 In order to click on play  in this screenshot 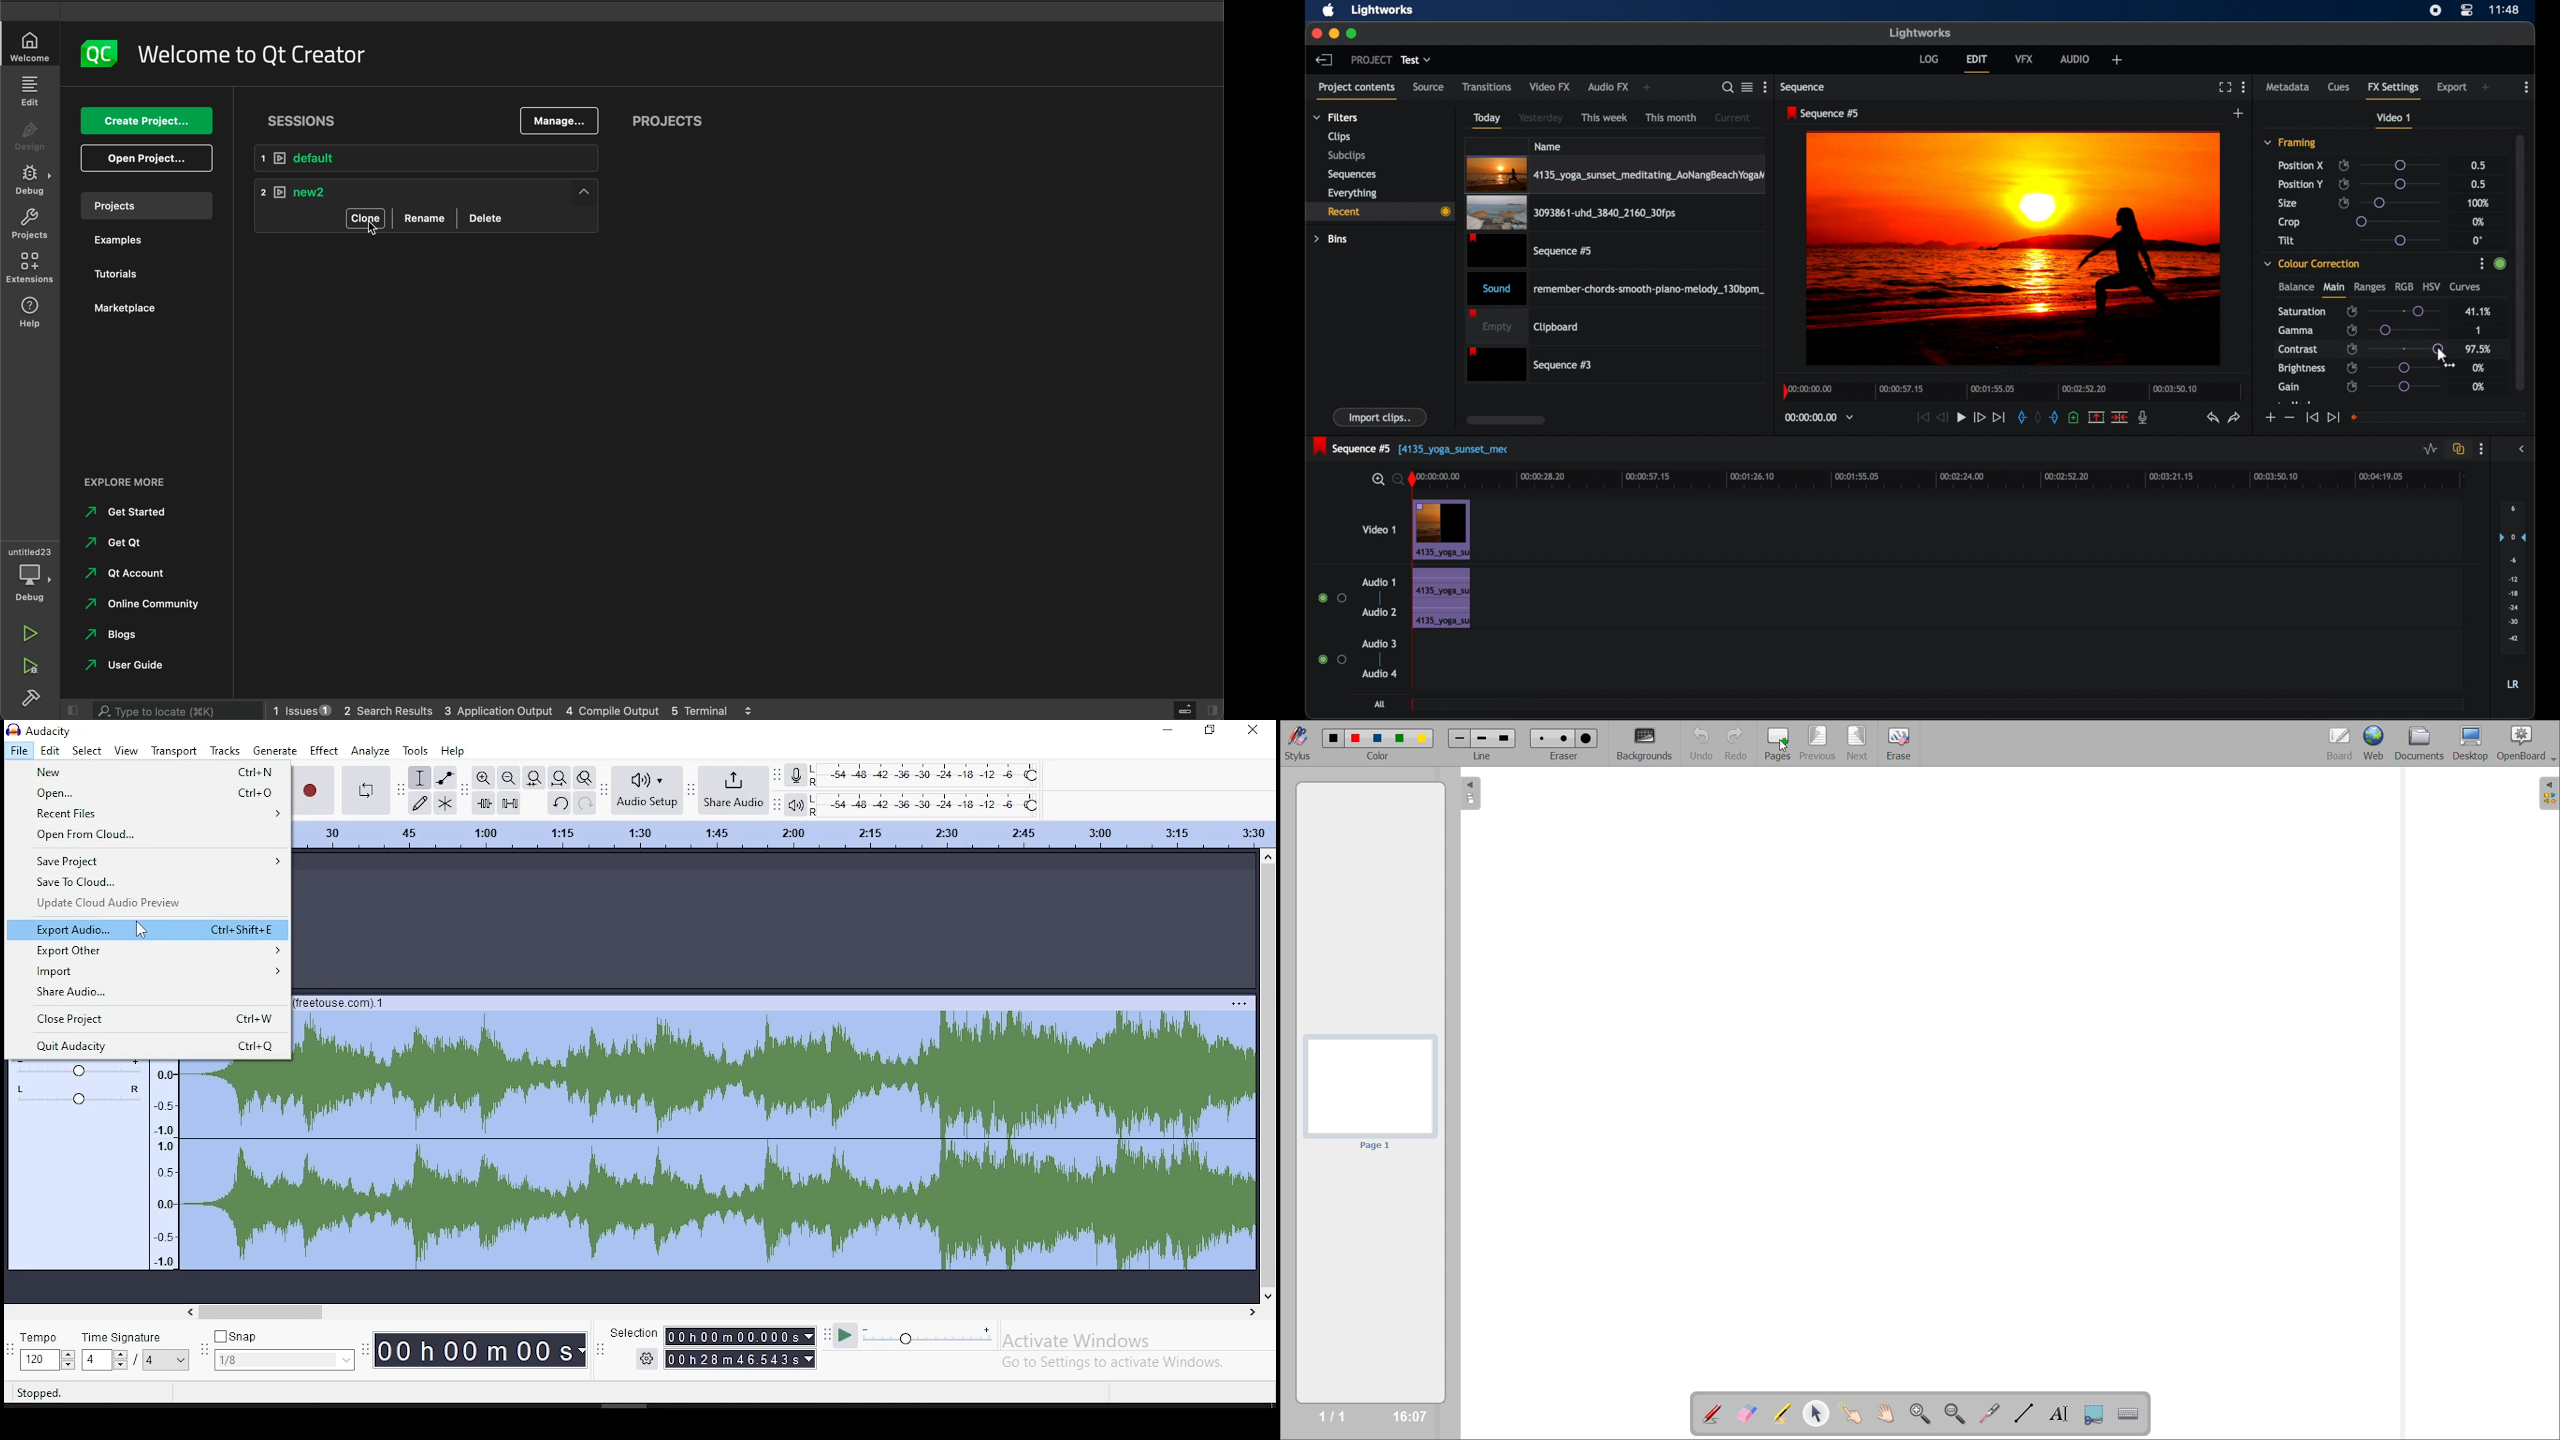, I will do `click(1961, 417)`.